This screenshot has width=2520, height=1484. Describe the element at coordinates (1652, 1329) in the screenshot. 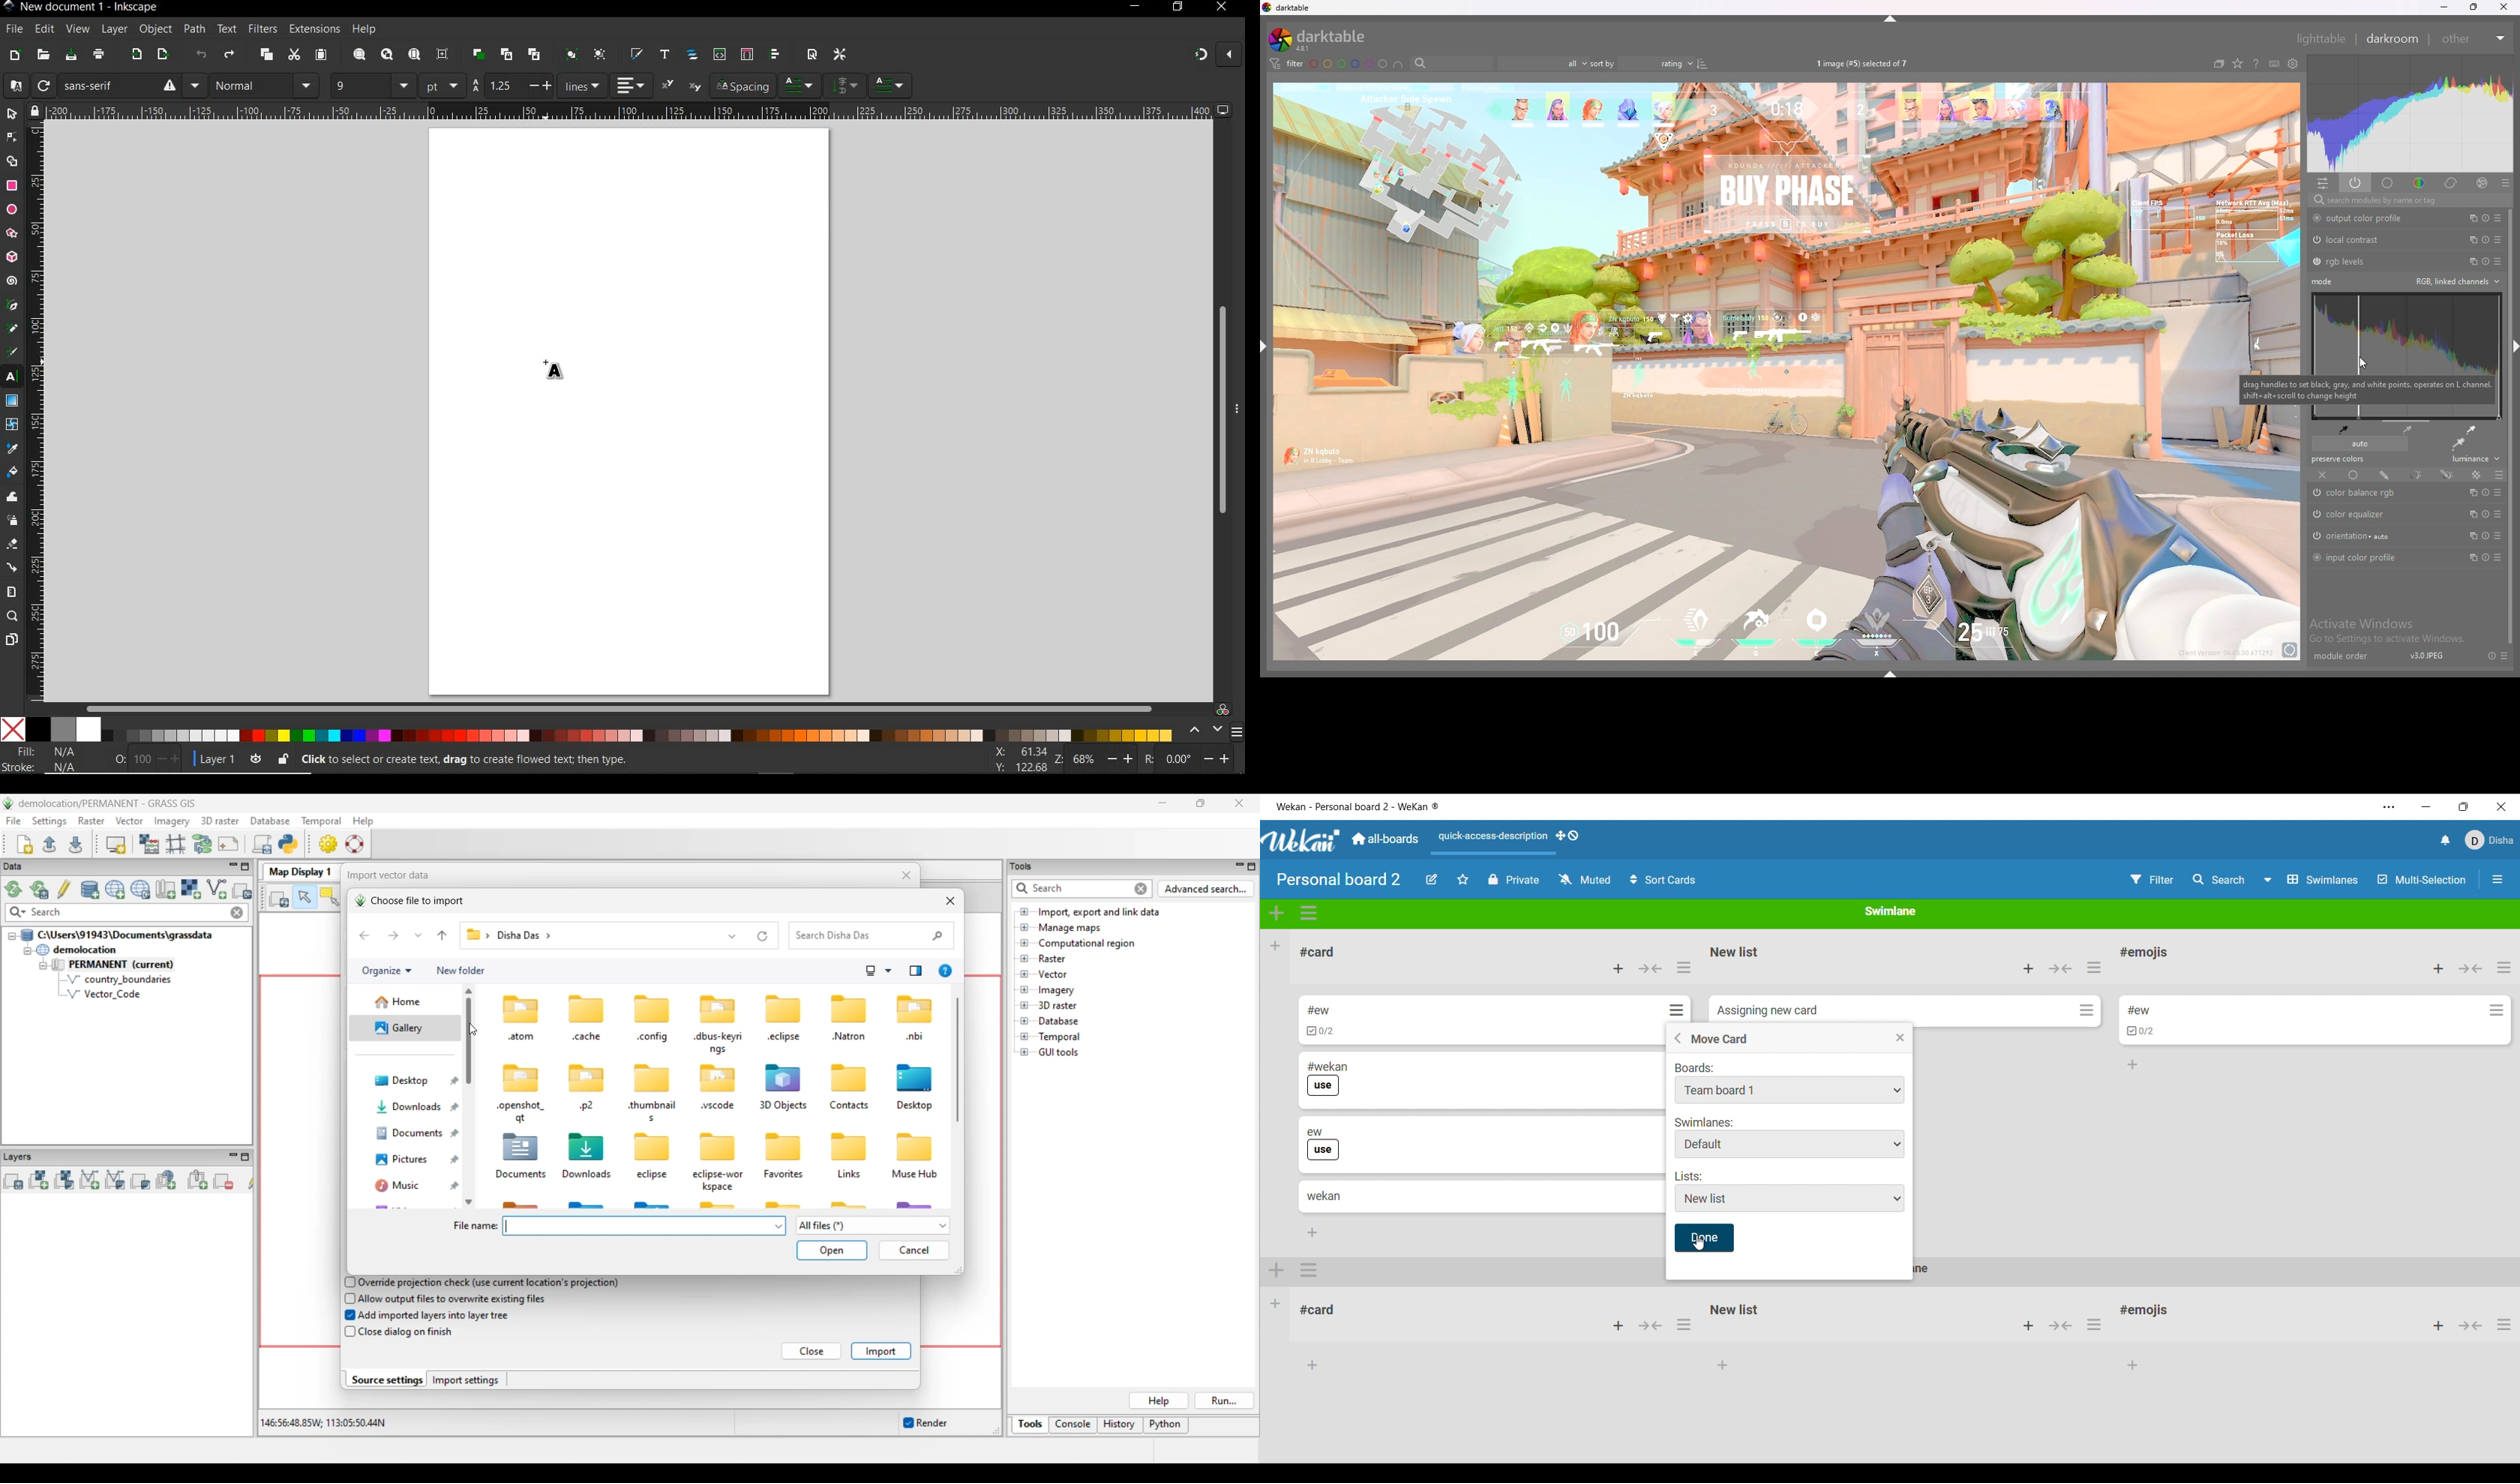

I see `button` at that location.